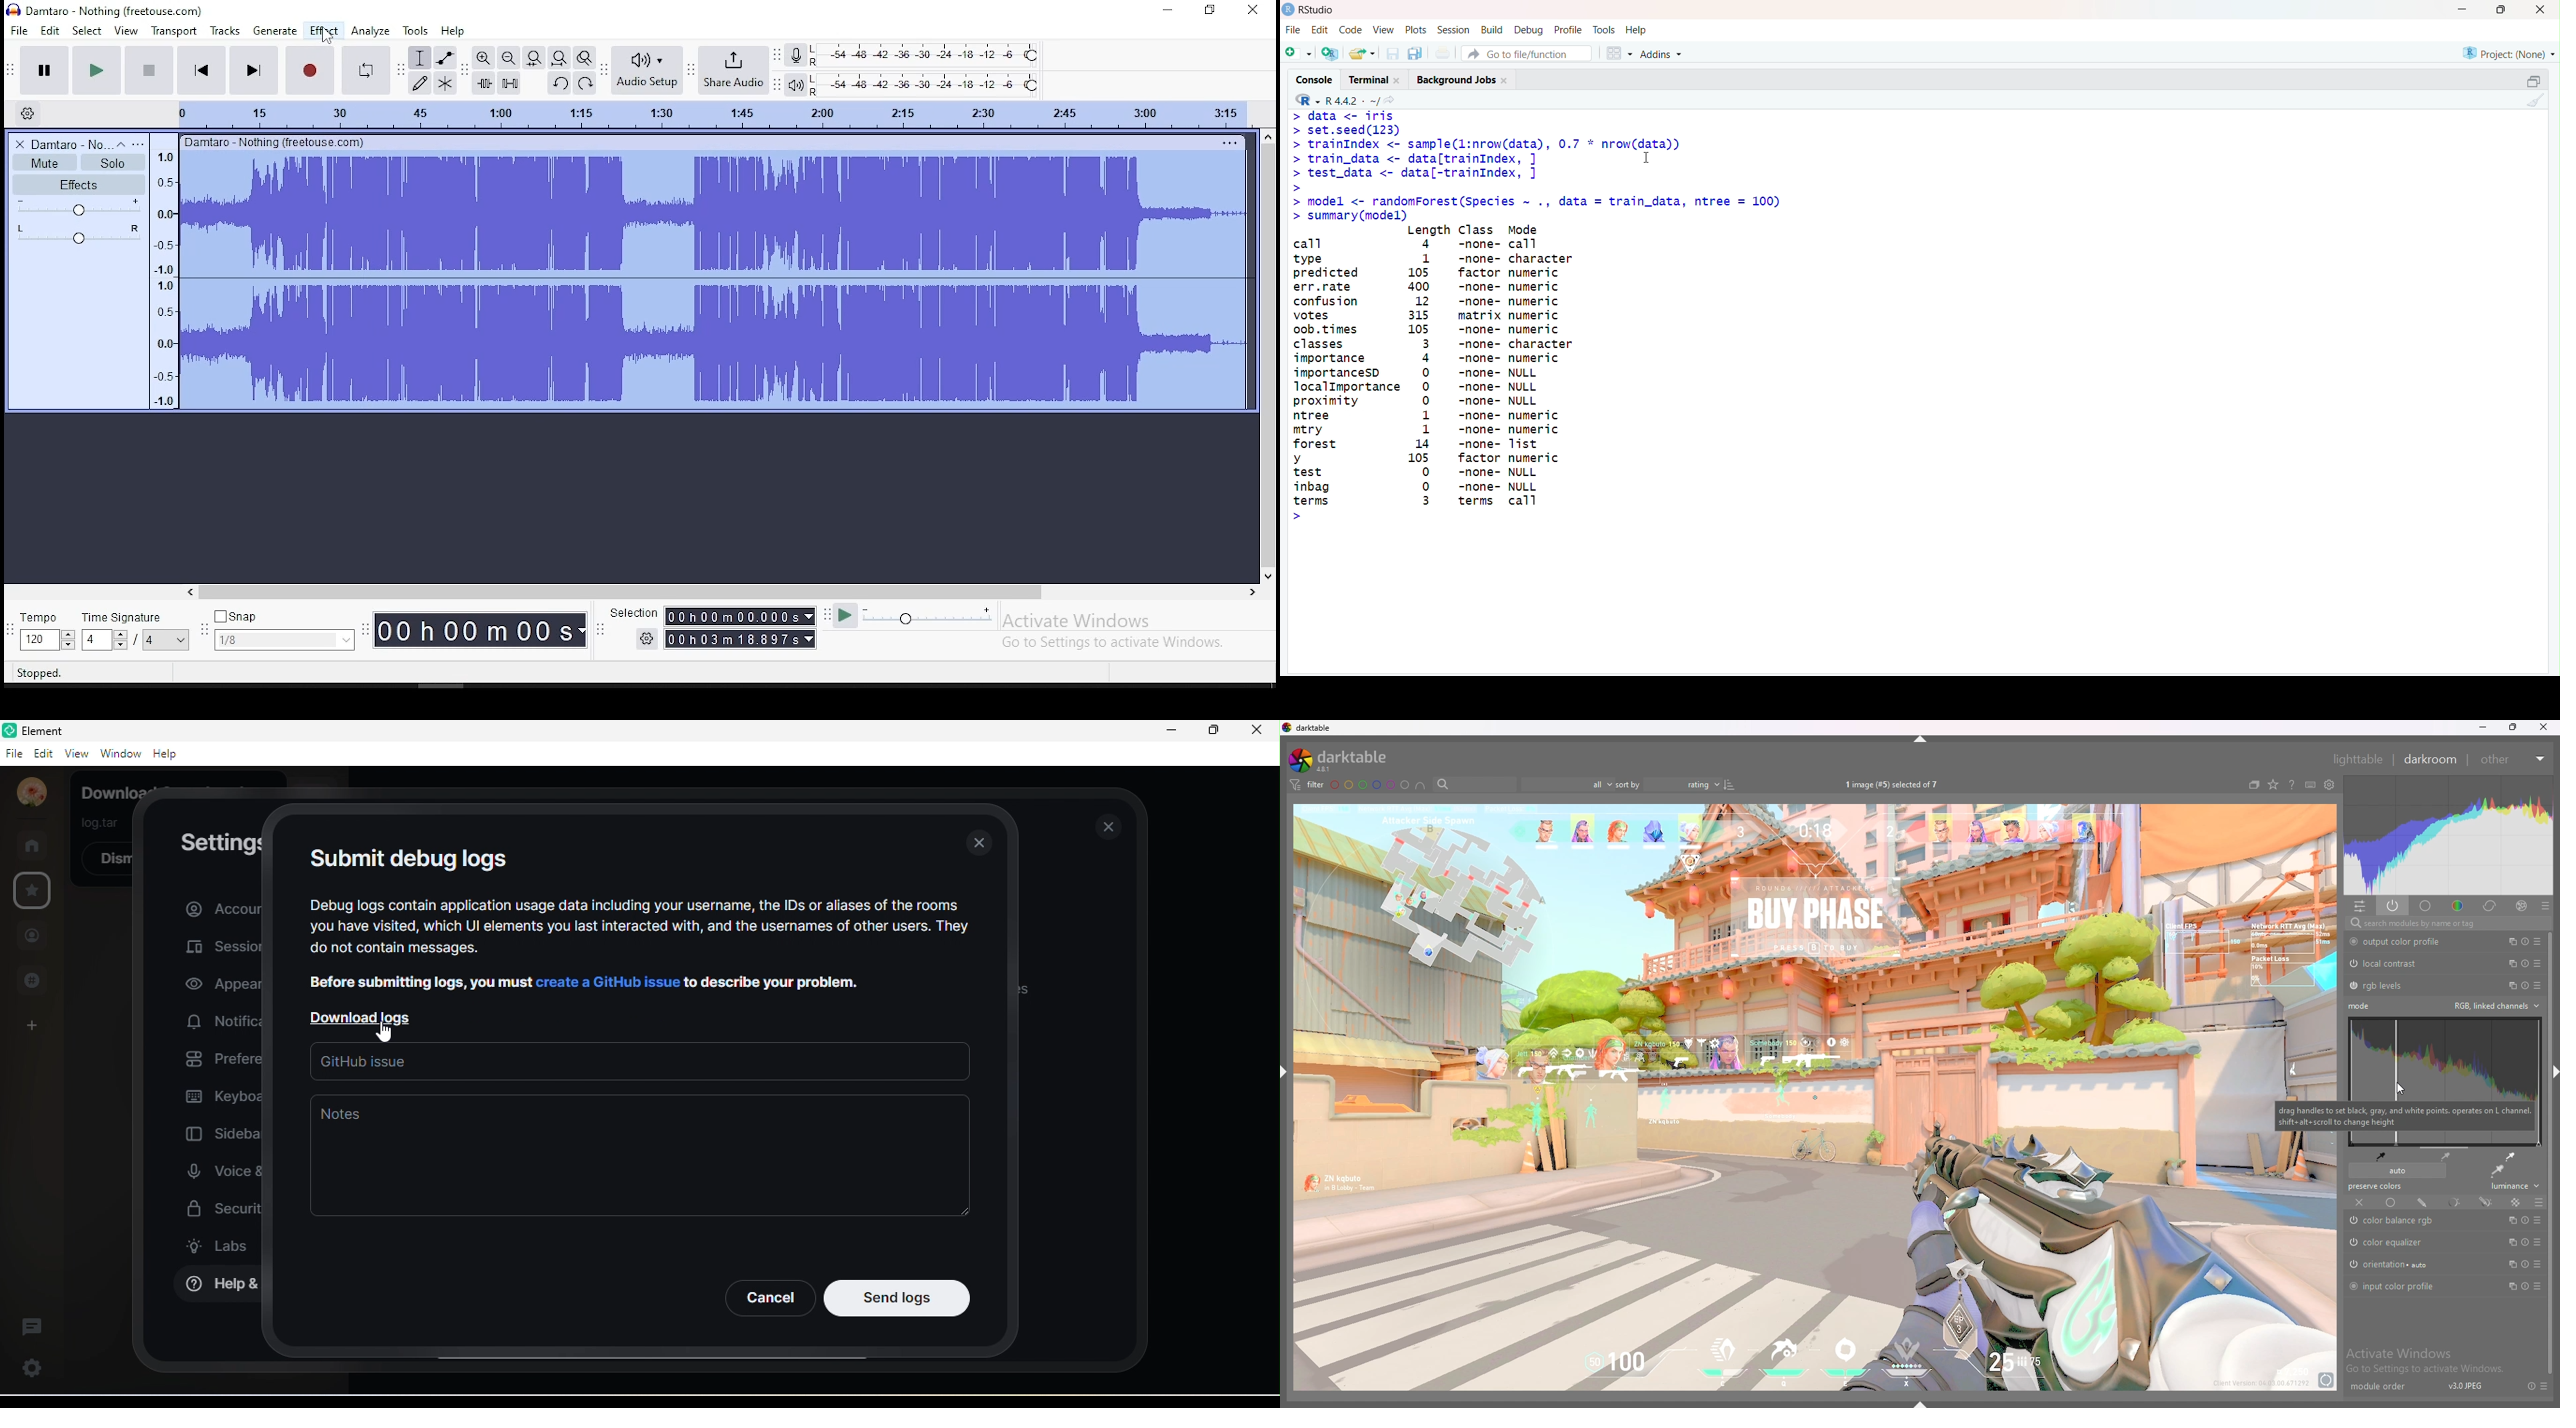  I want to click on multiple instances action, so click(2509, 963).